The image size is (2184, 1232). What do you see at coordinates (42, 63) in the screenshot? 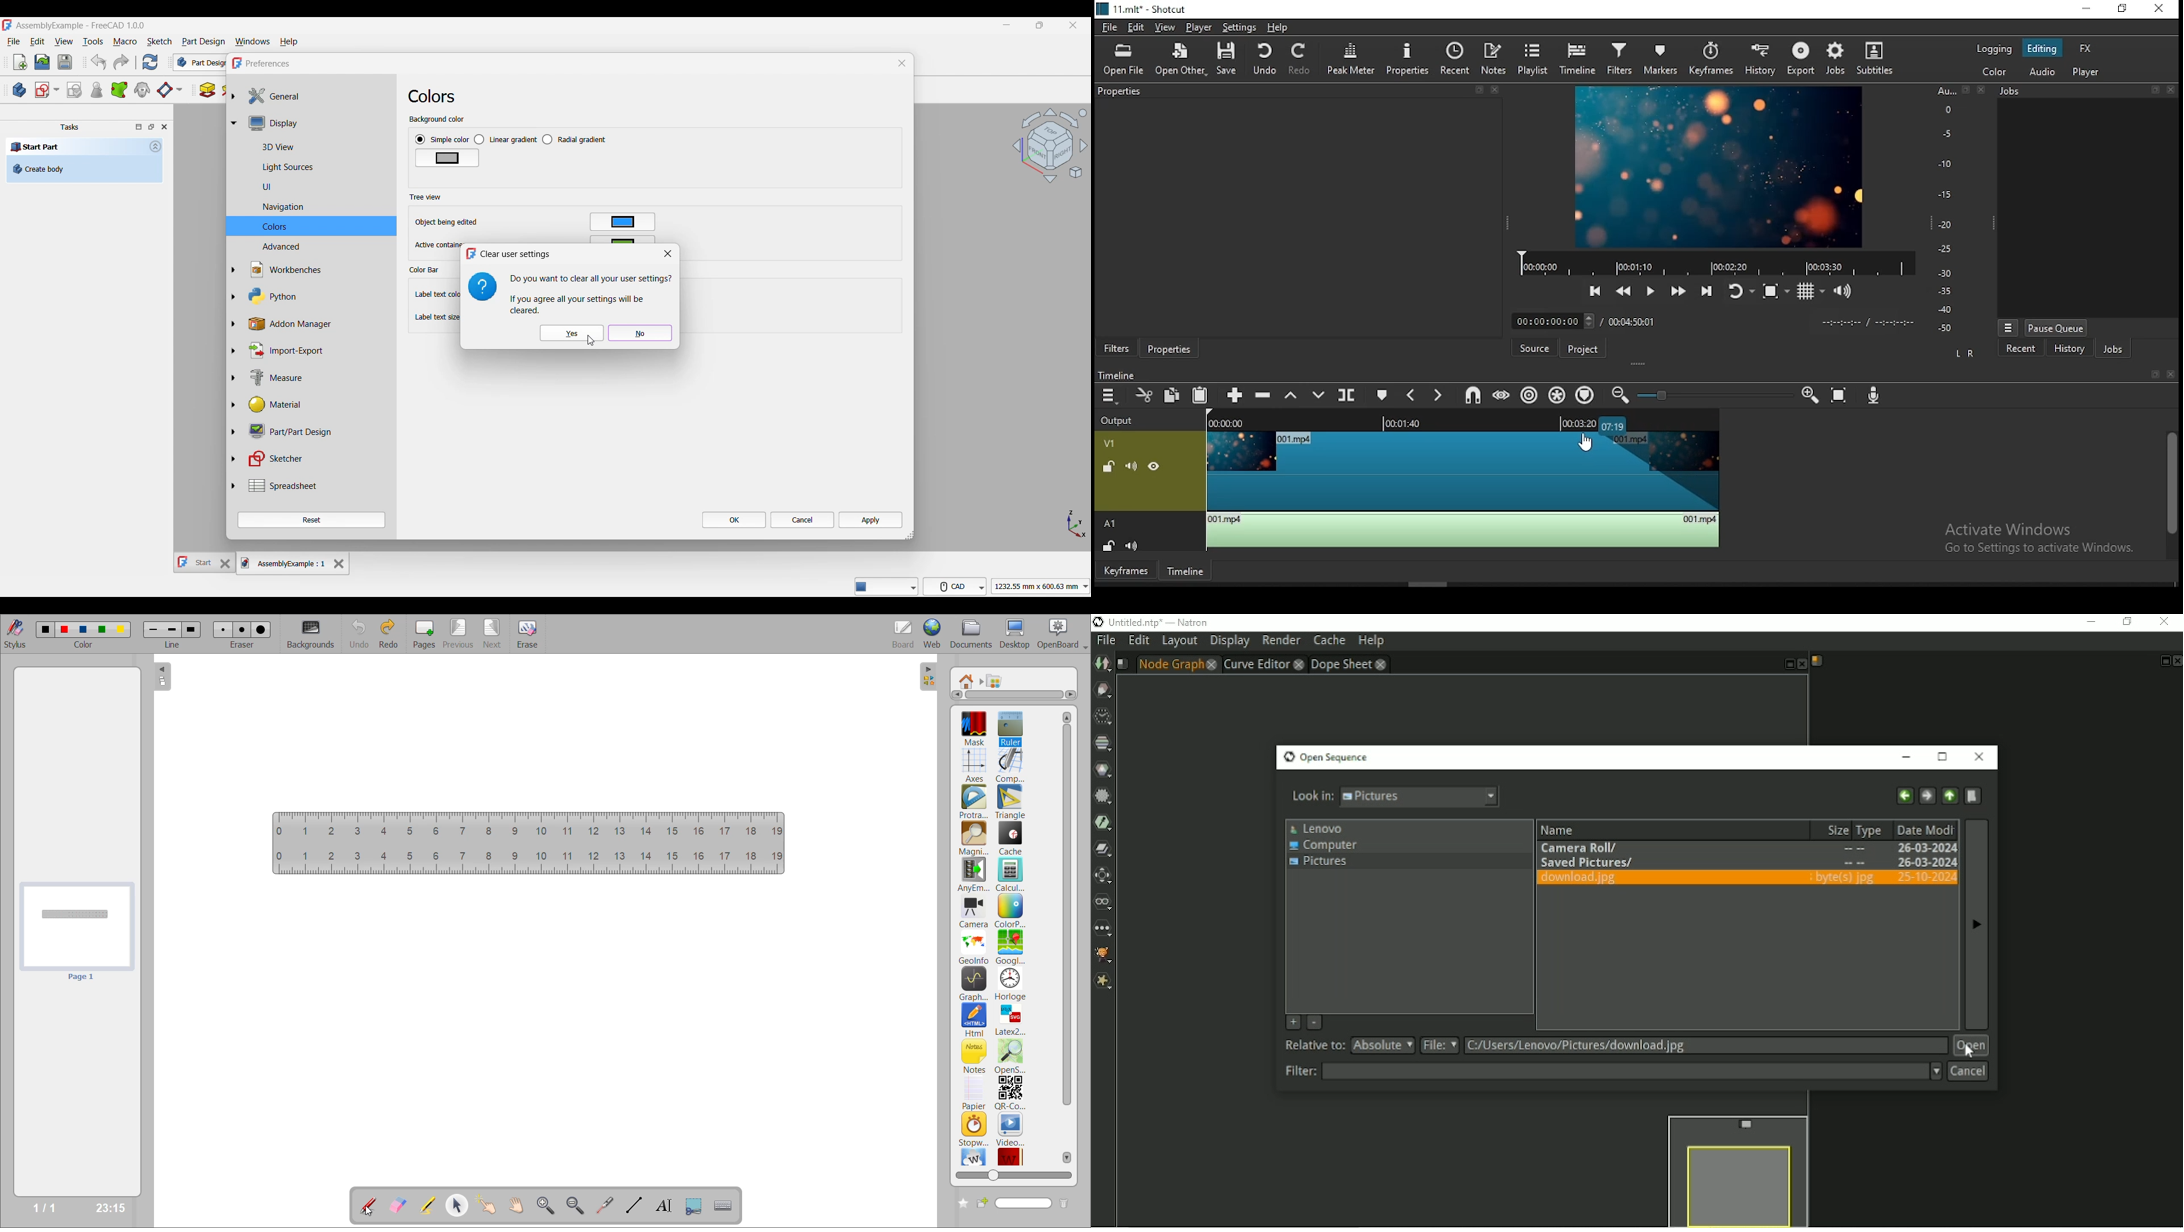
I see `Open` at bounding box center [42, 63].